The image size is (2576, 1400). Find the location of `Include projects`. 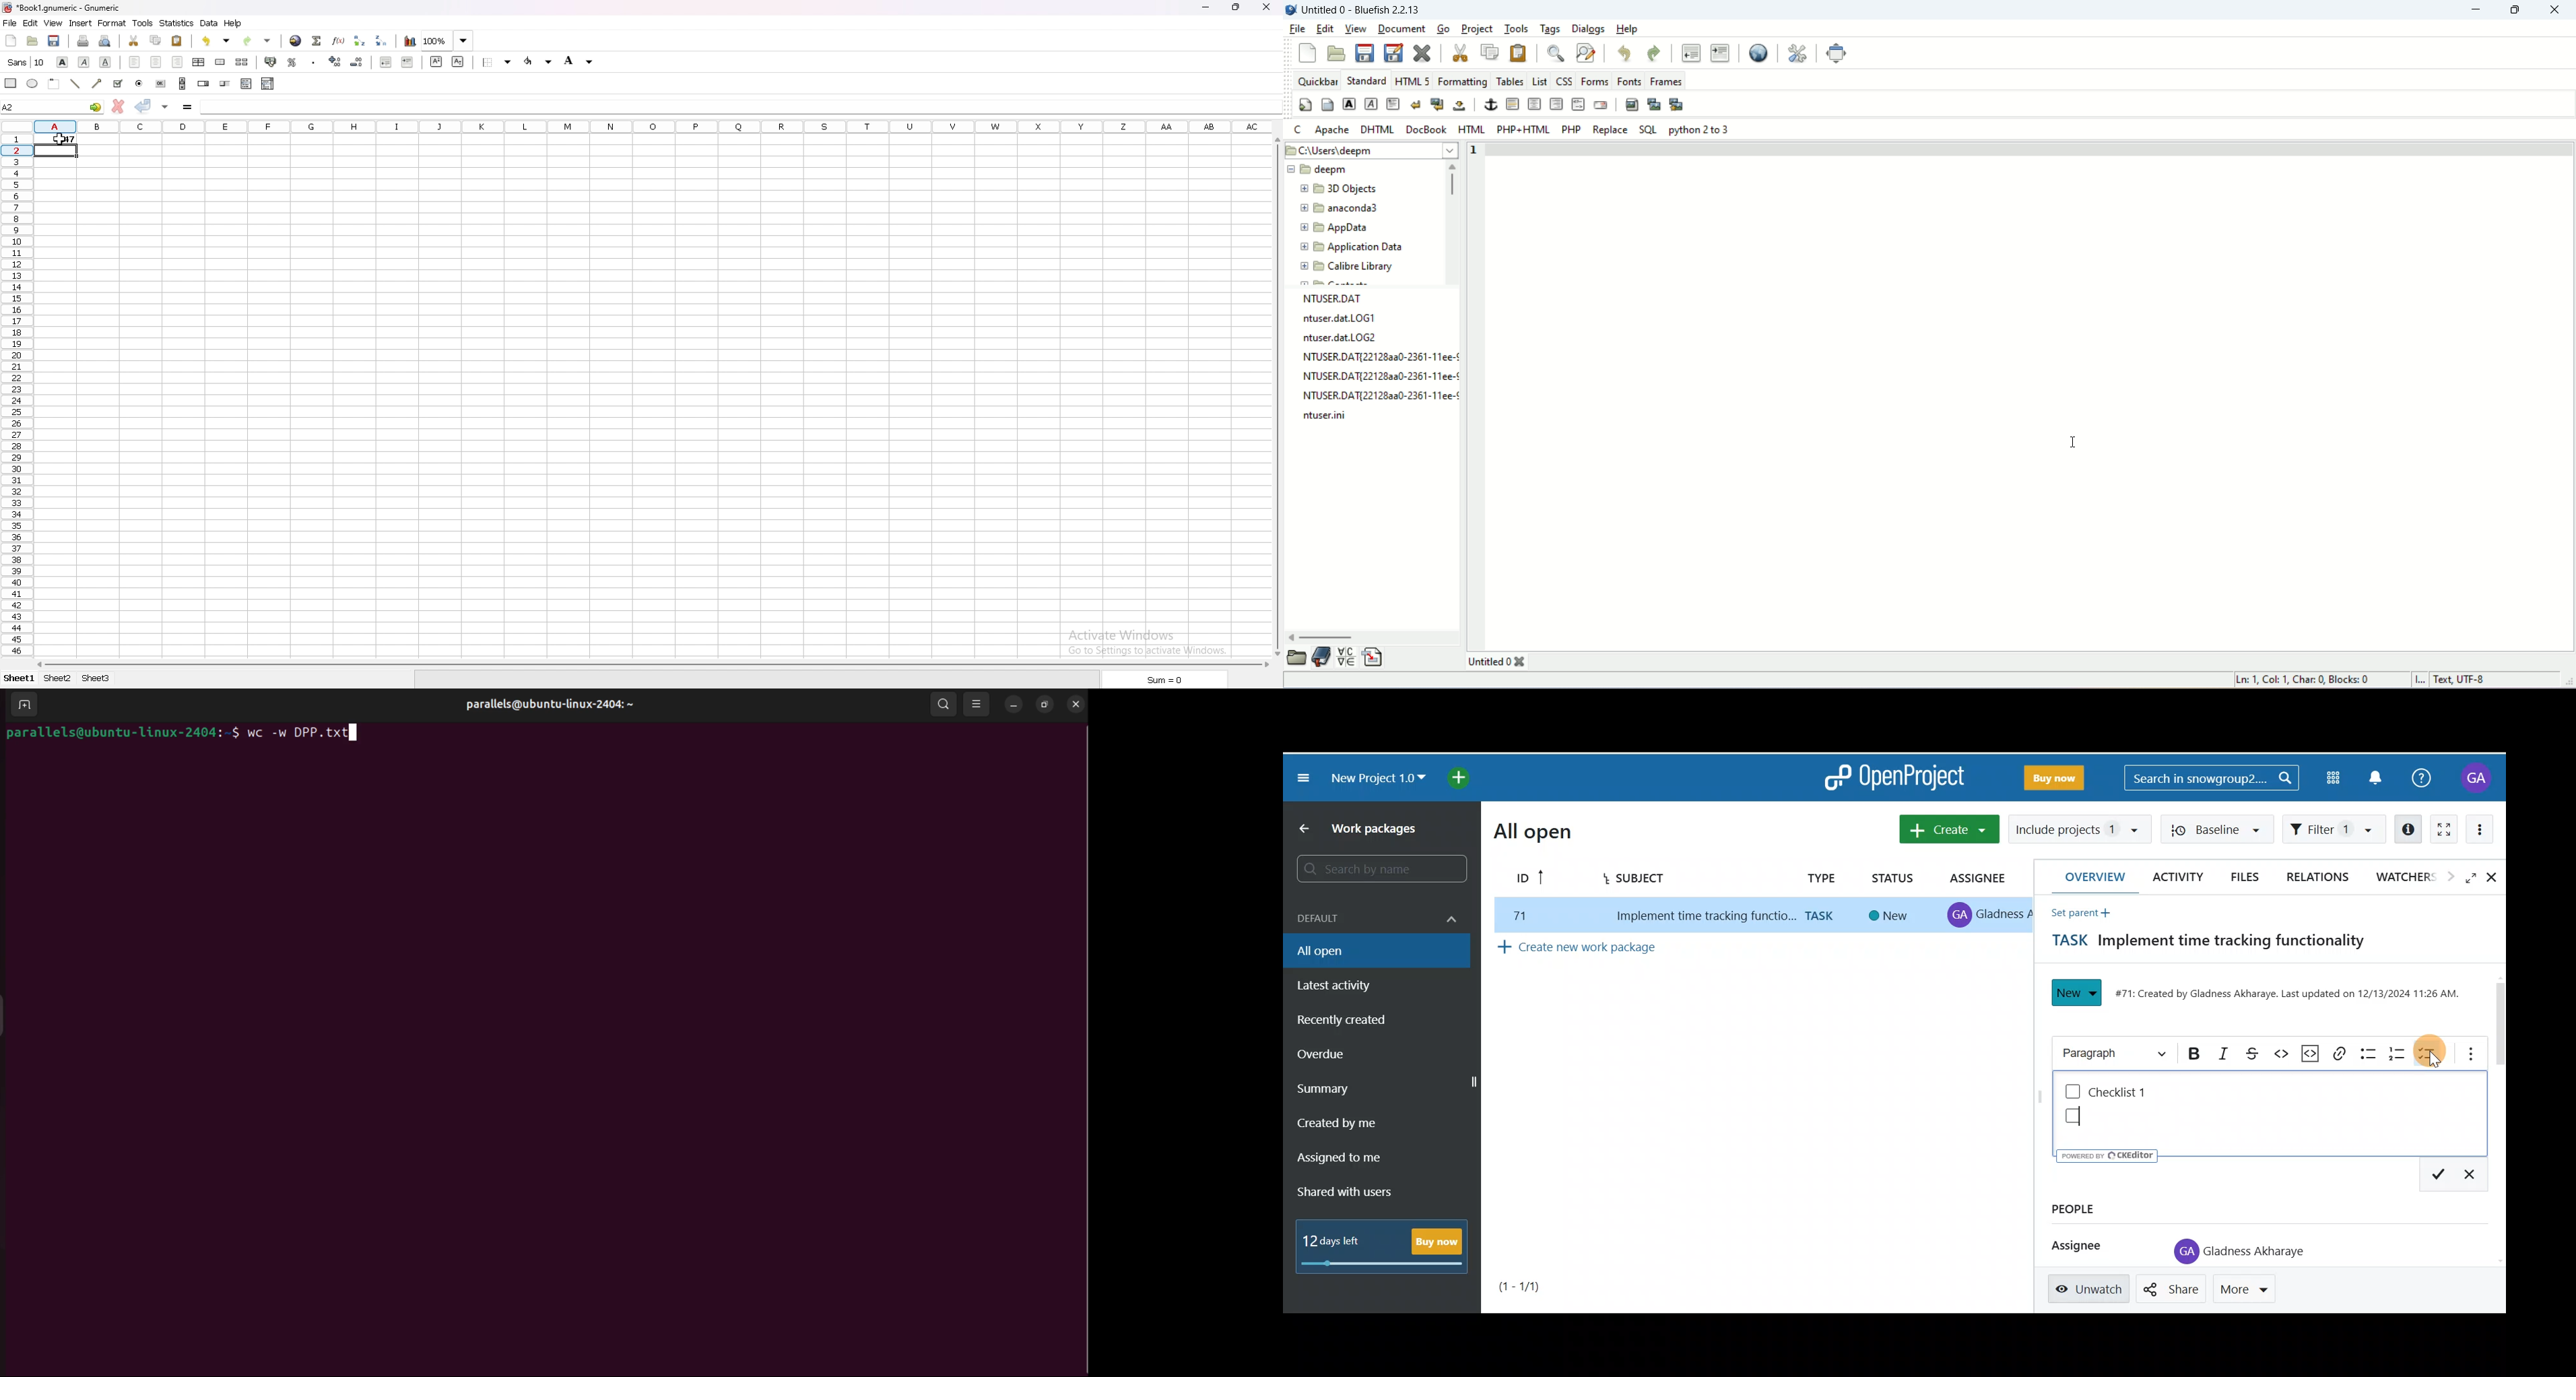

Include projects is located at coordinates (2078, 828).